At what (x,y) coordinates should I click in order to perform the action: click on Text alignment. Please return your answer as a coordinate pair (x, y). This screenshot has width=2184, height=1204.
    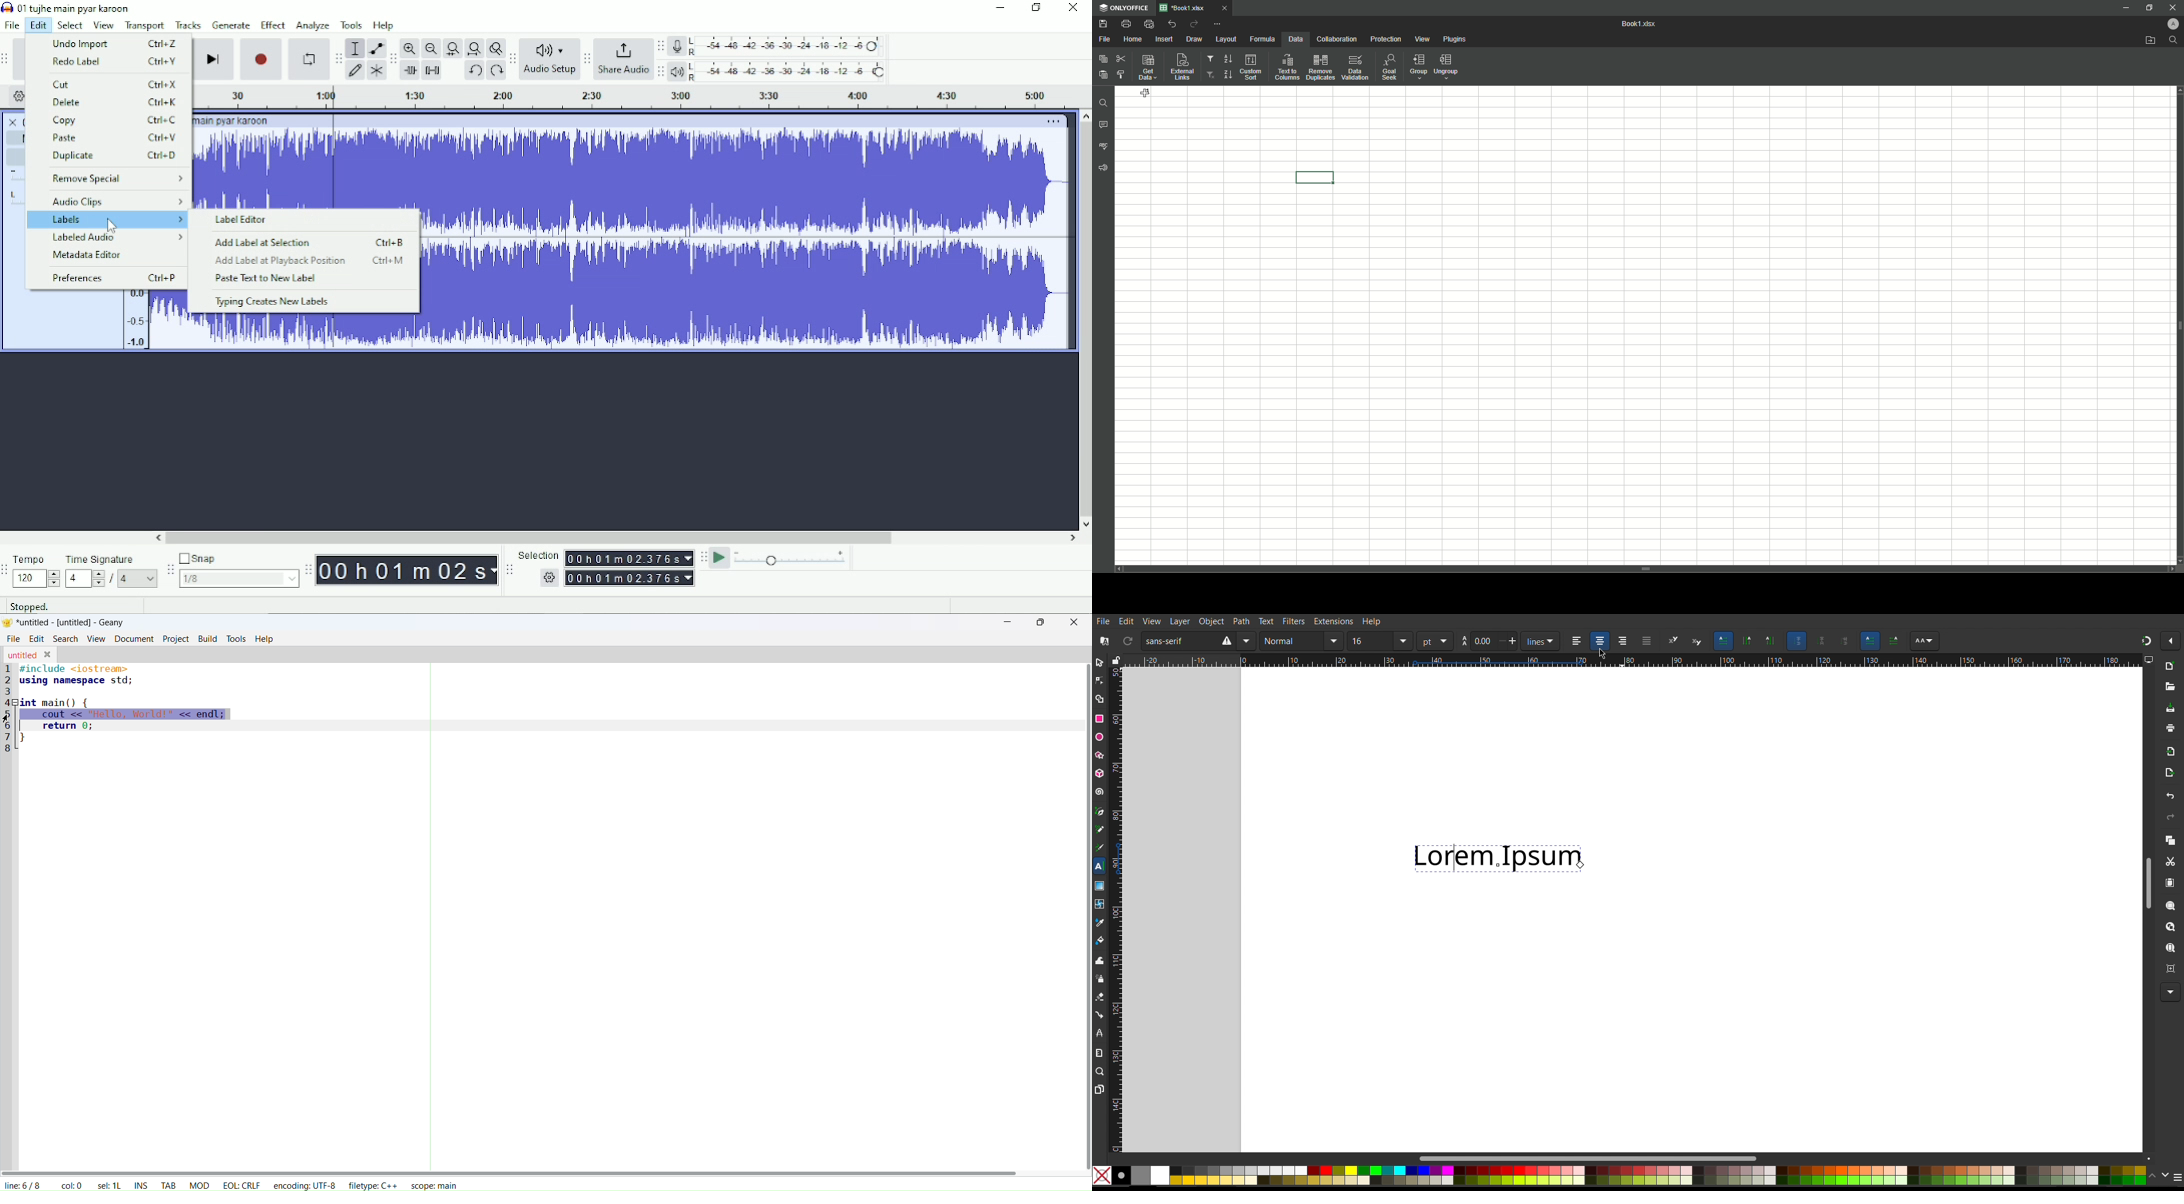
    Looking at the image, I should click on (1610, 640).